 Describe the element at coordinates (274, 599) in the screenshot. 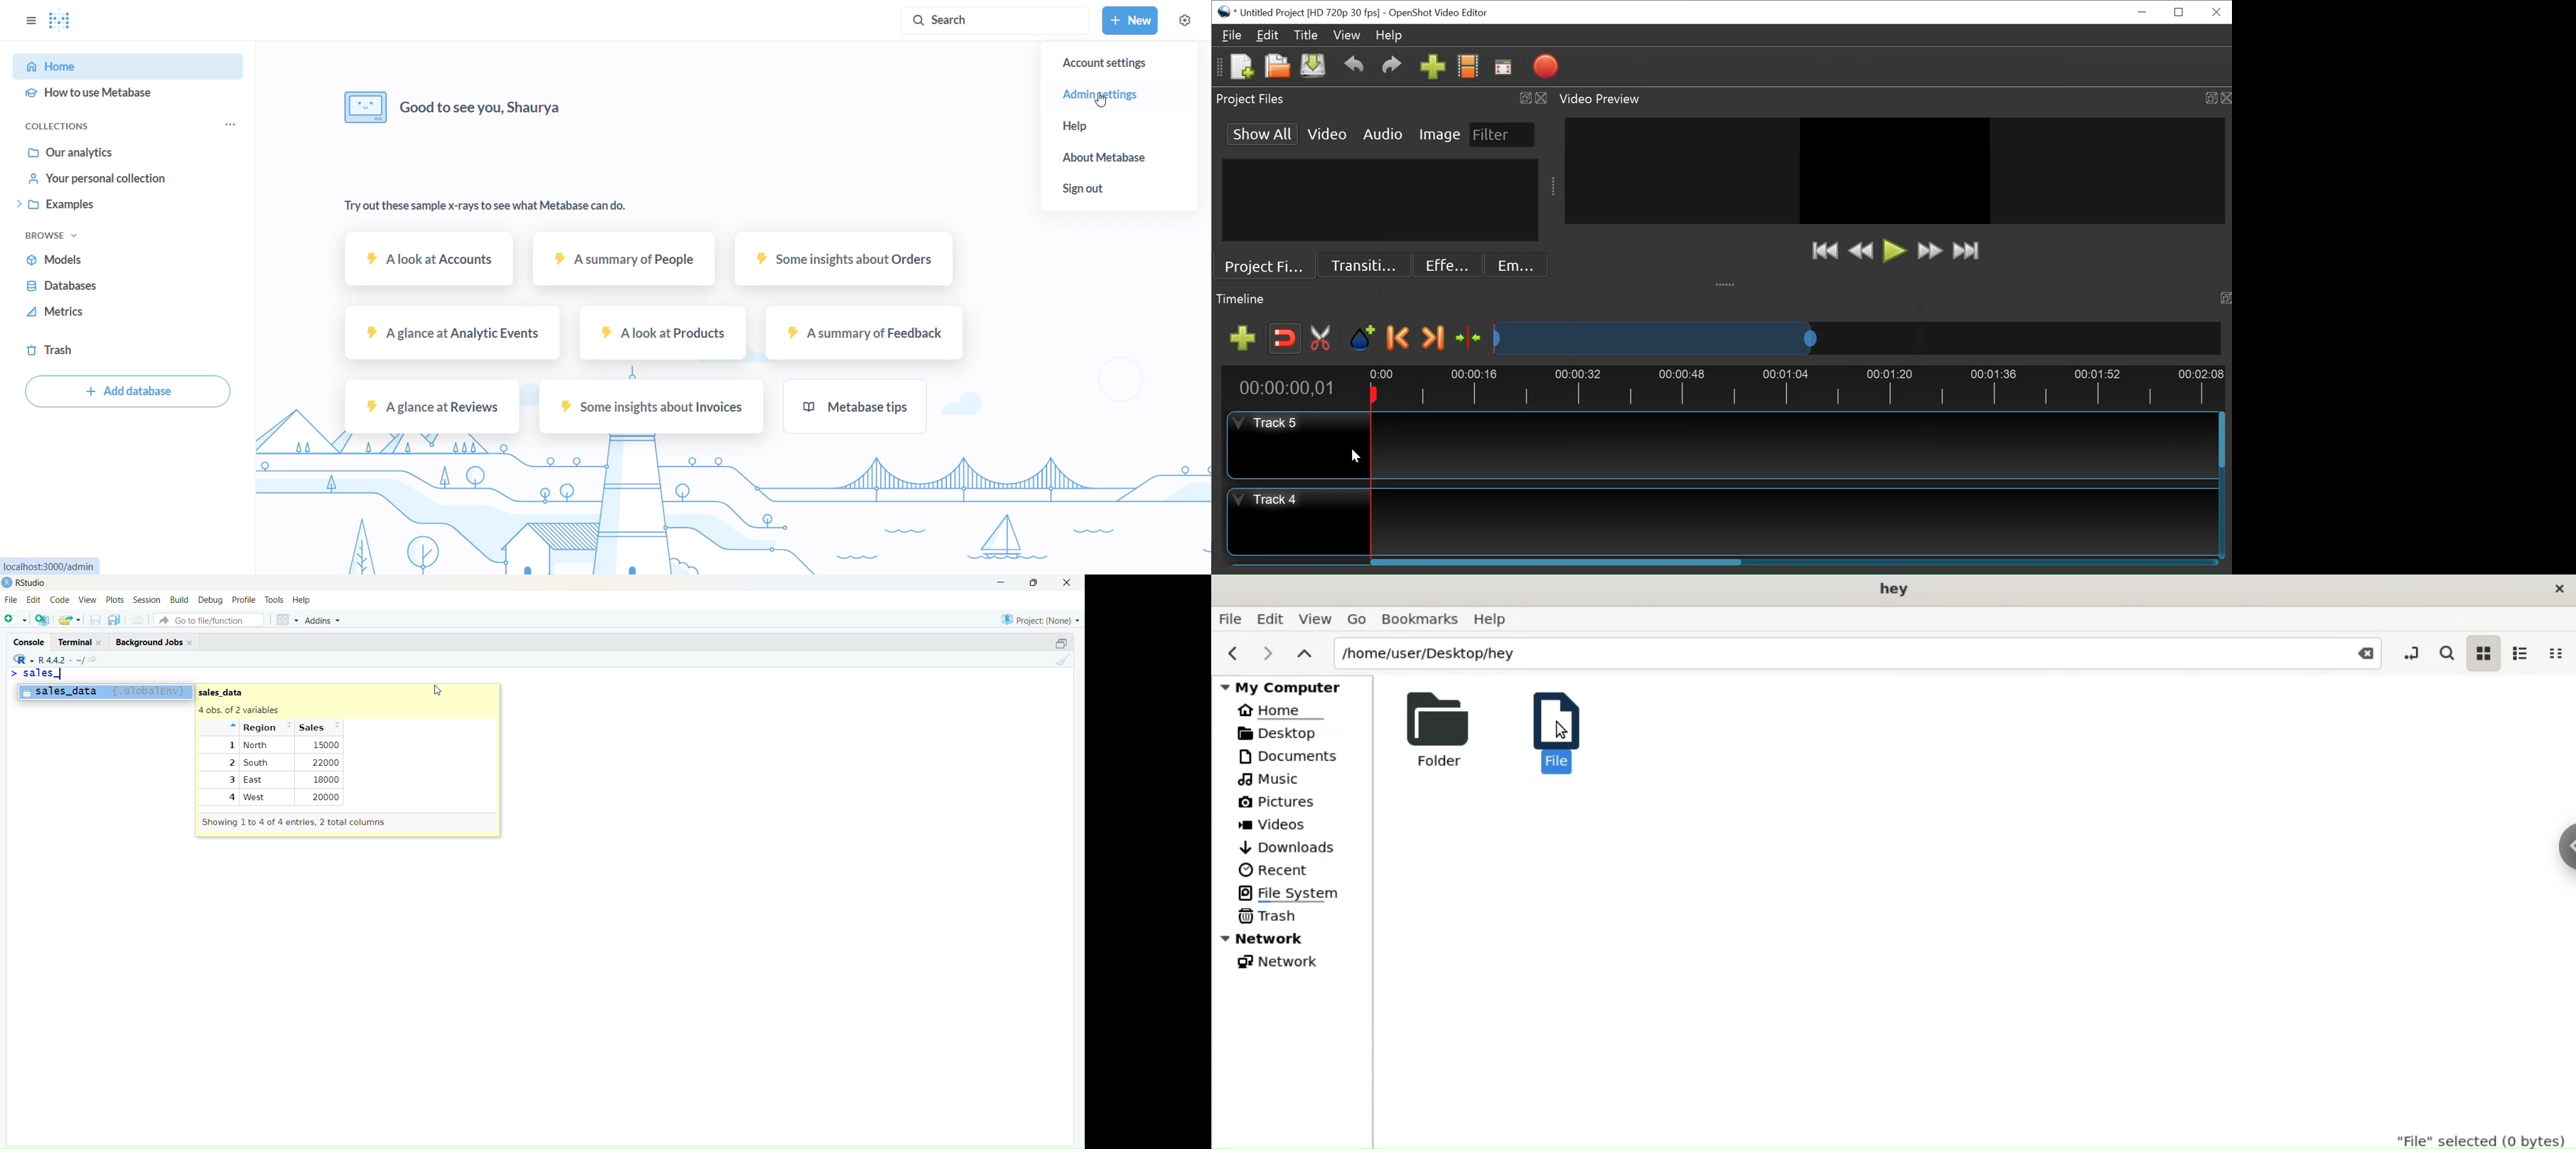

I see `tools` at that location.